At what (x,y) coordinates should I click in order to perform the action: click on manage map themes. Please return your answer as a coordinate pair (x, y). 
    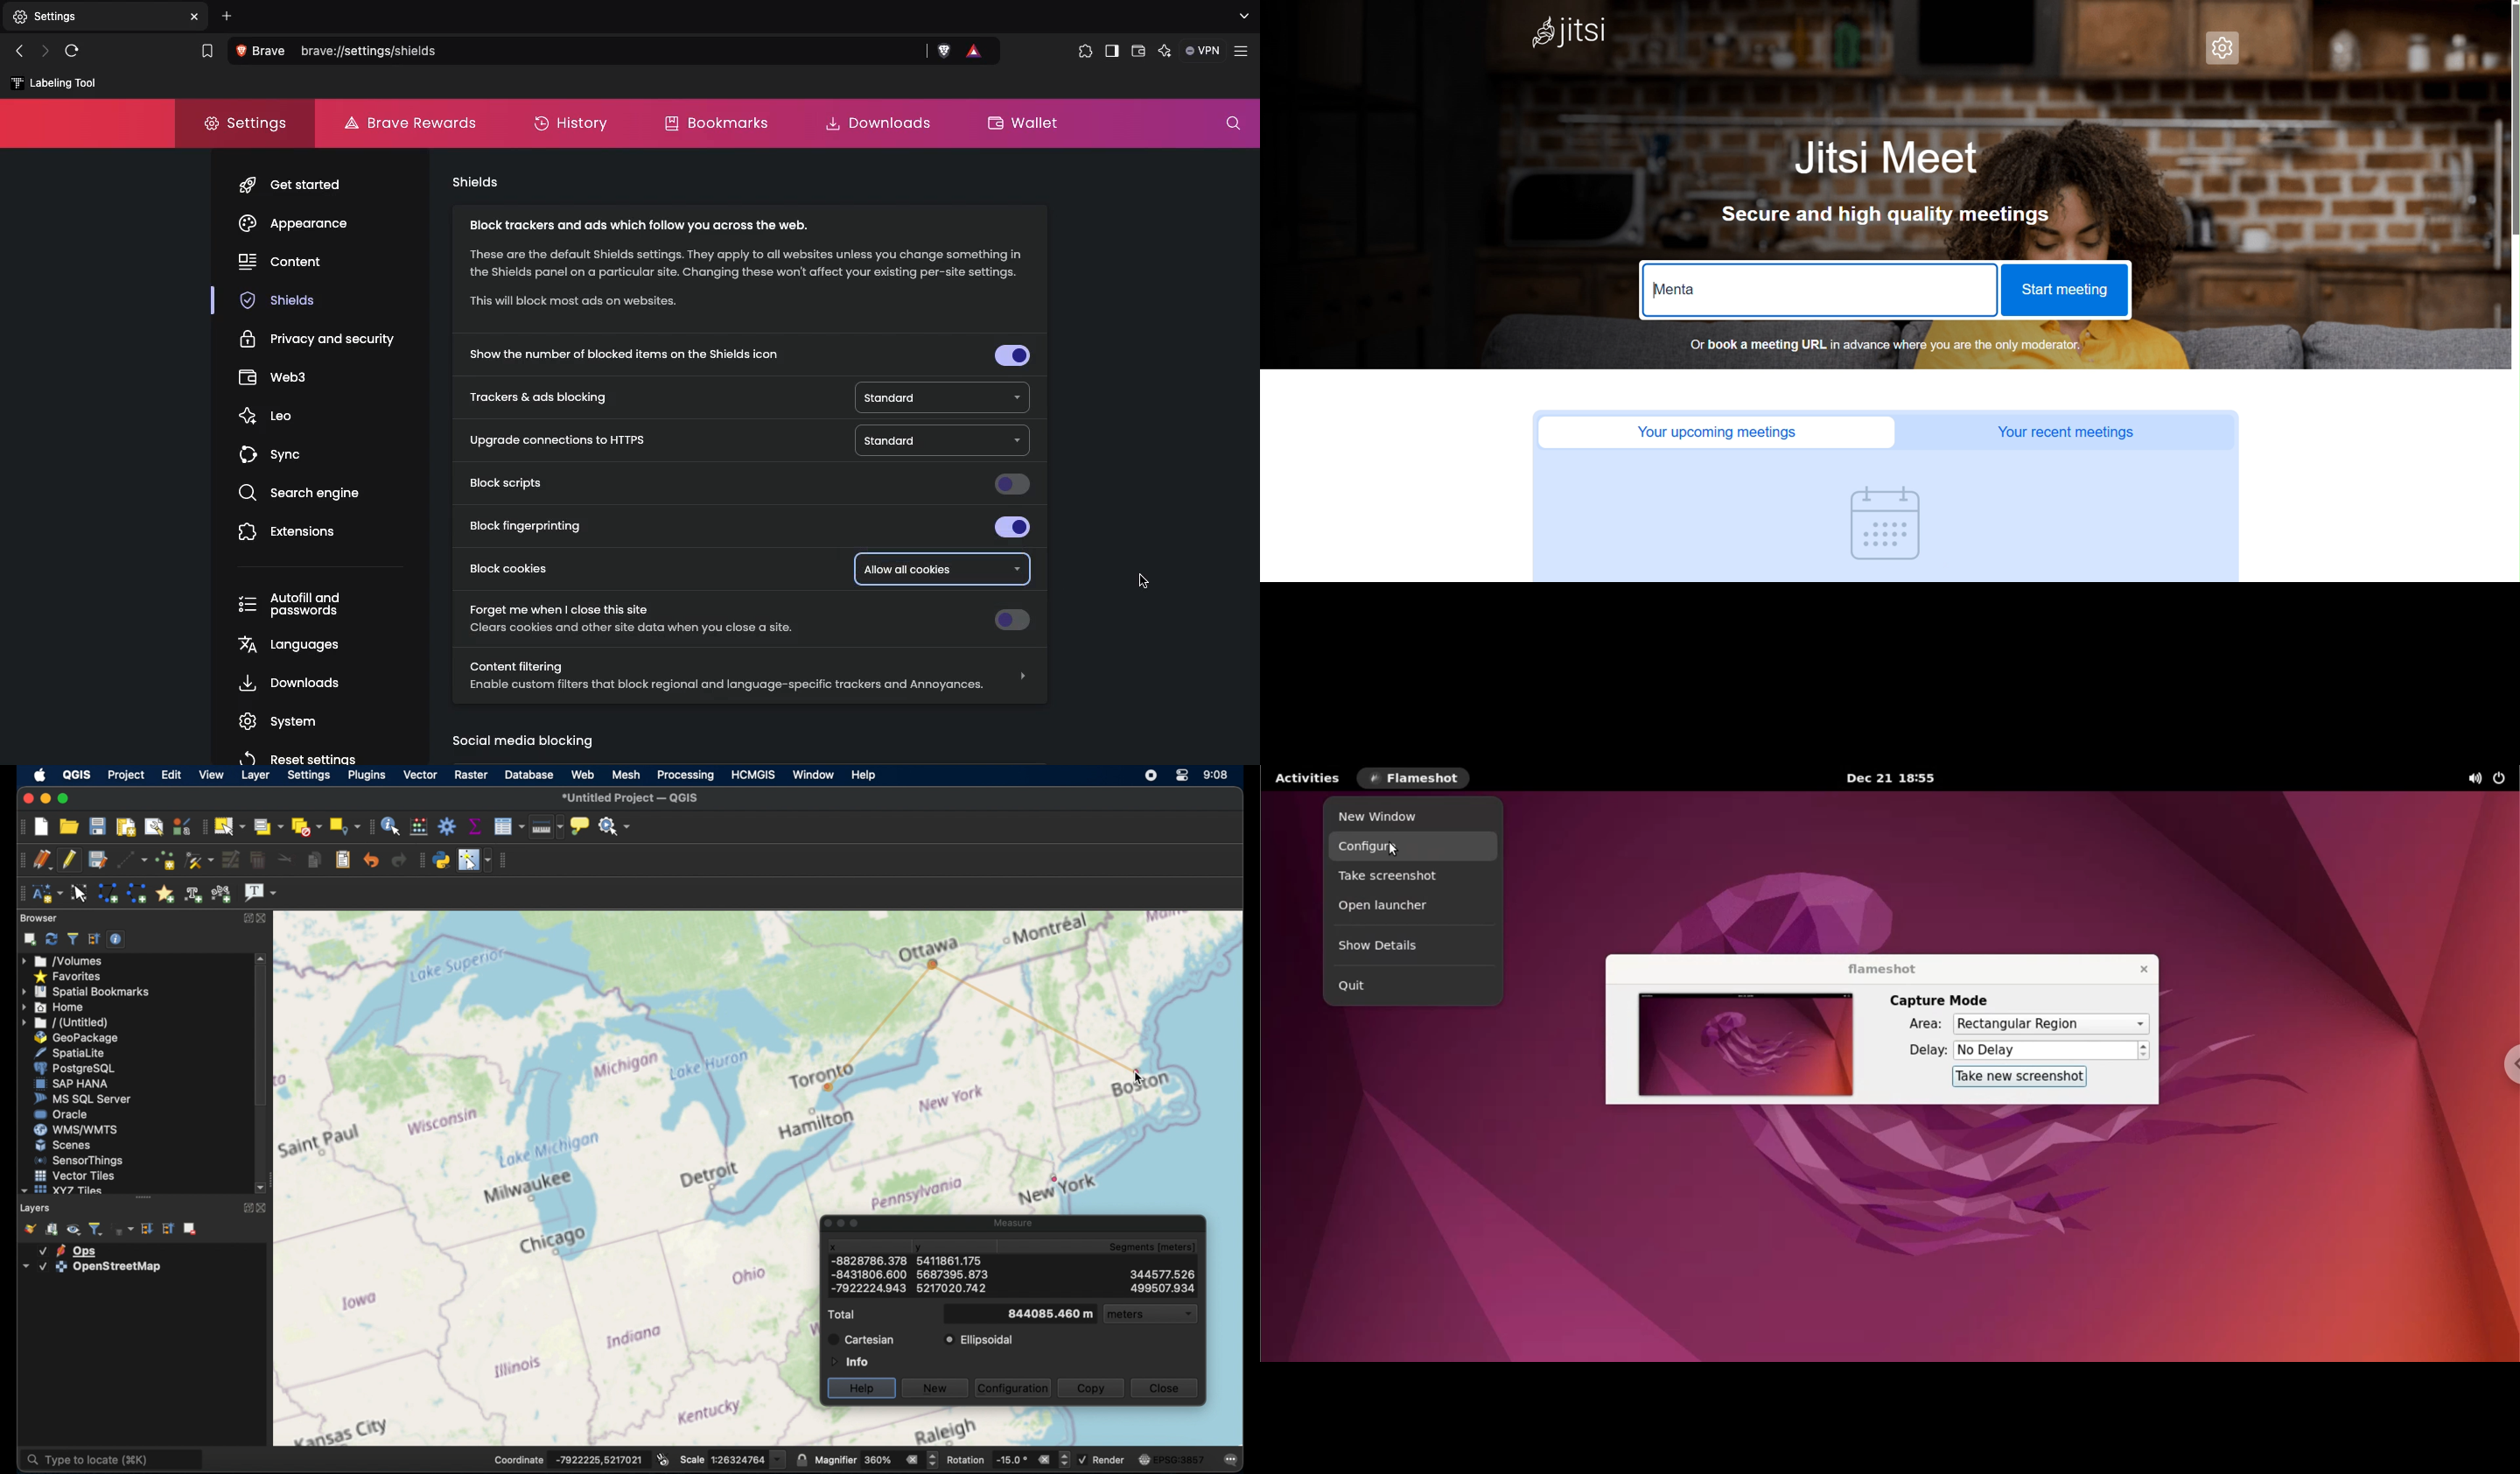
    Looking at the image, I should click on (74, 1229).